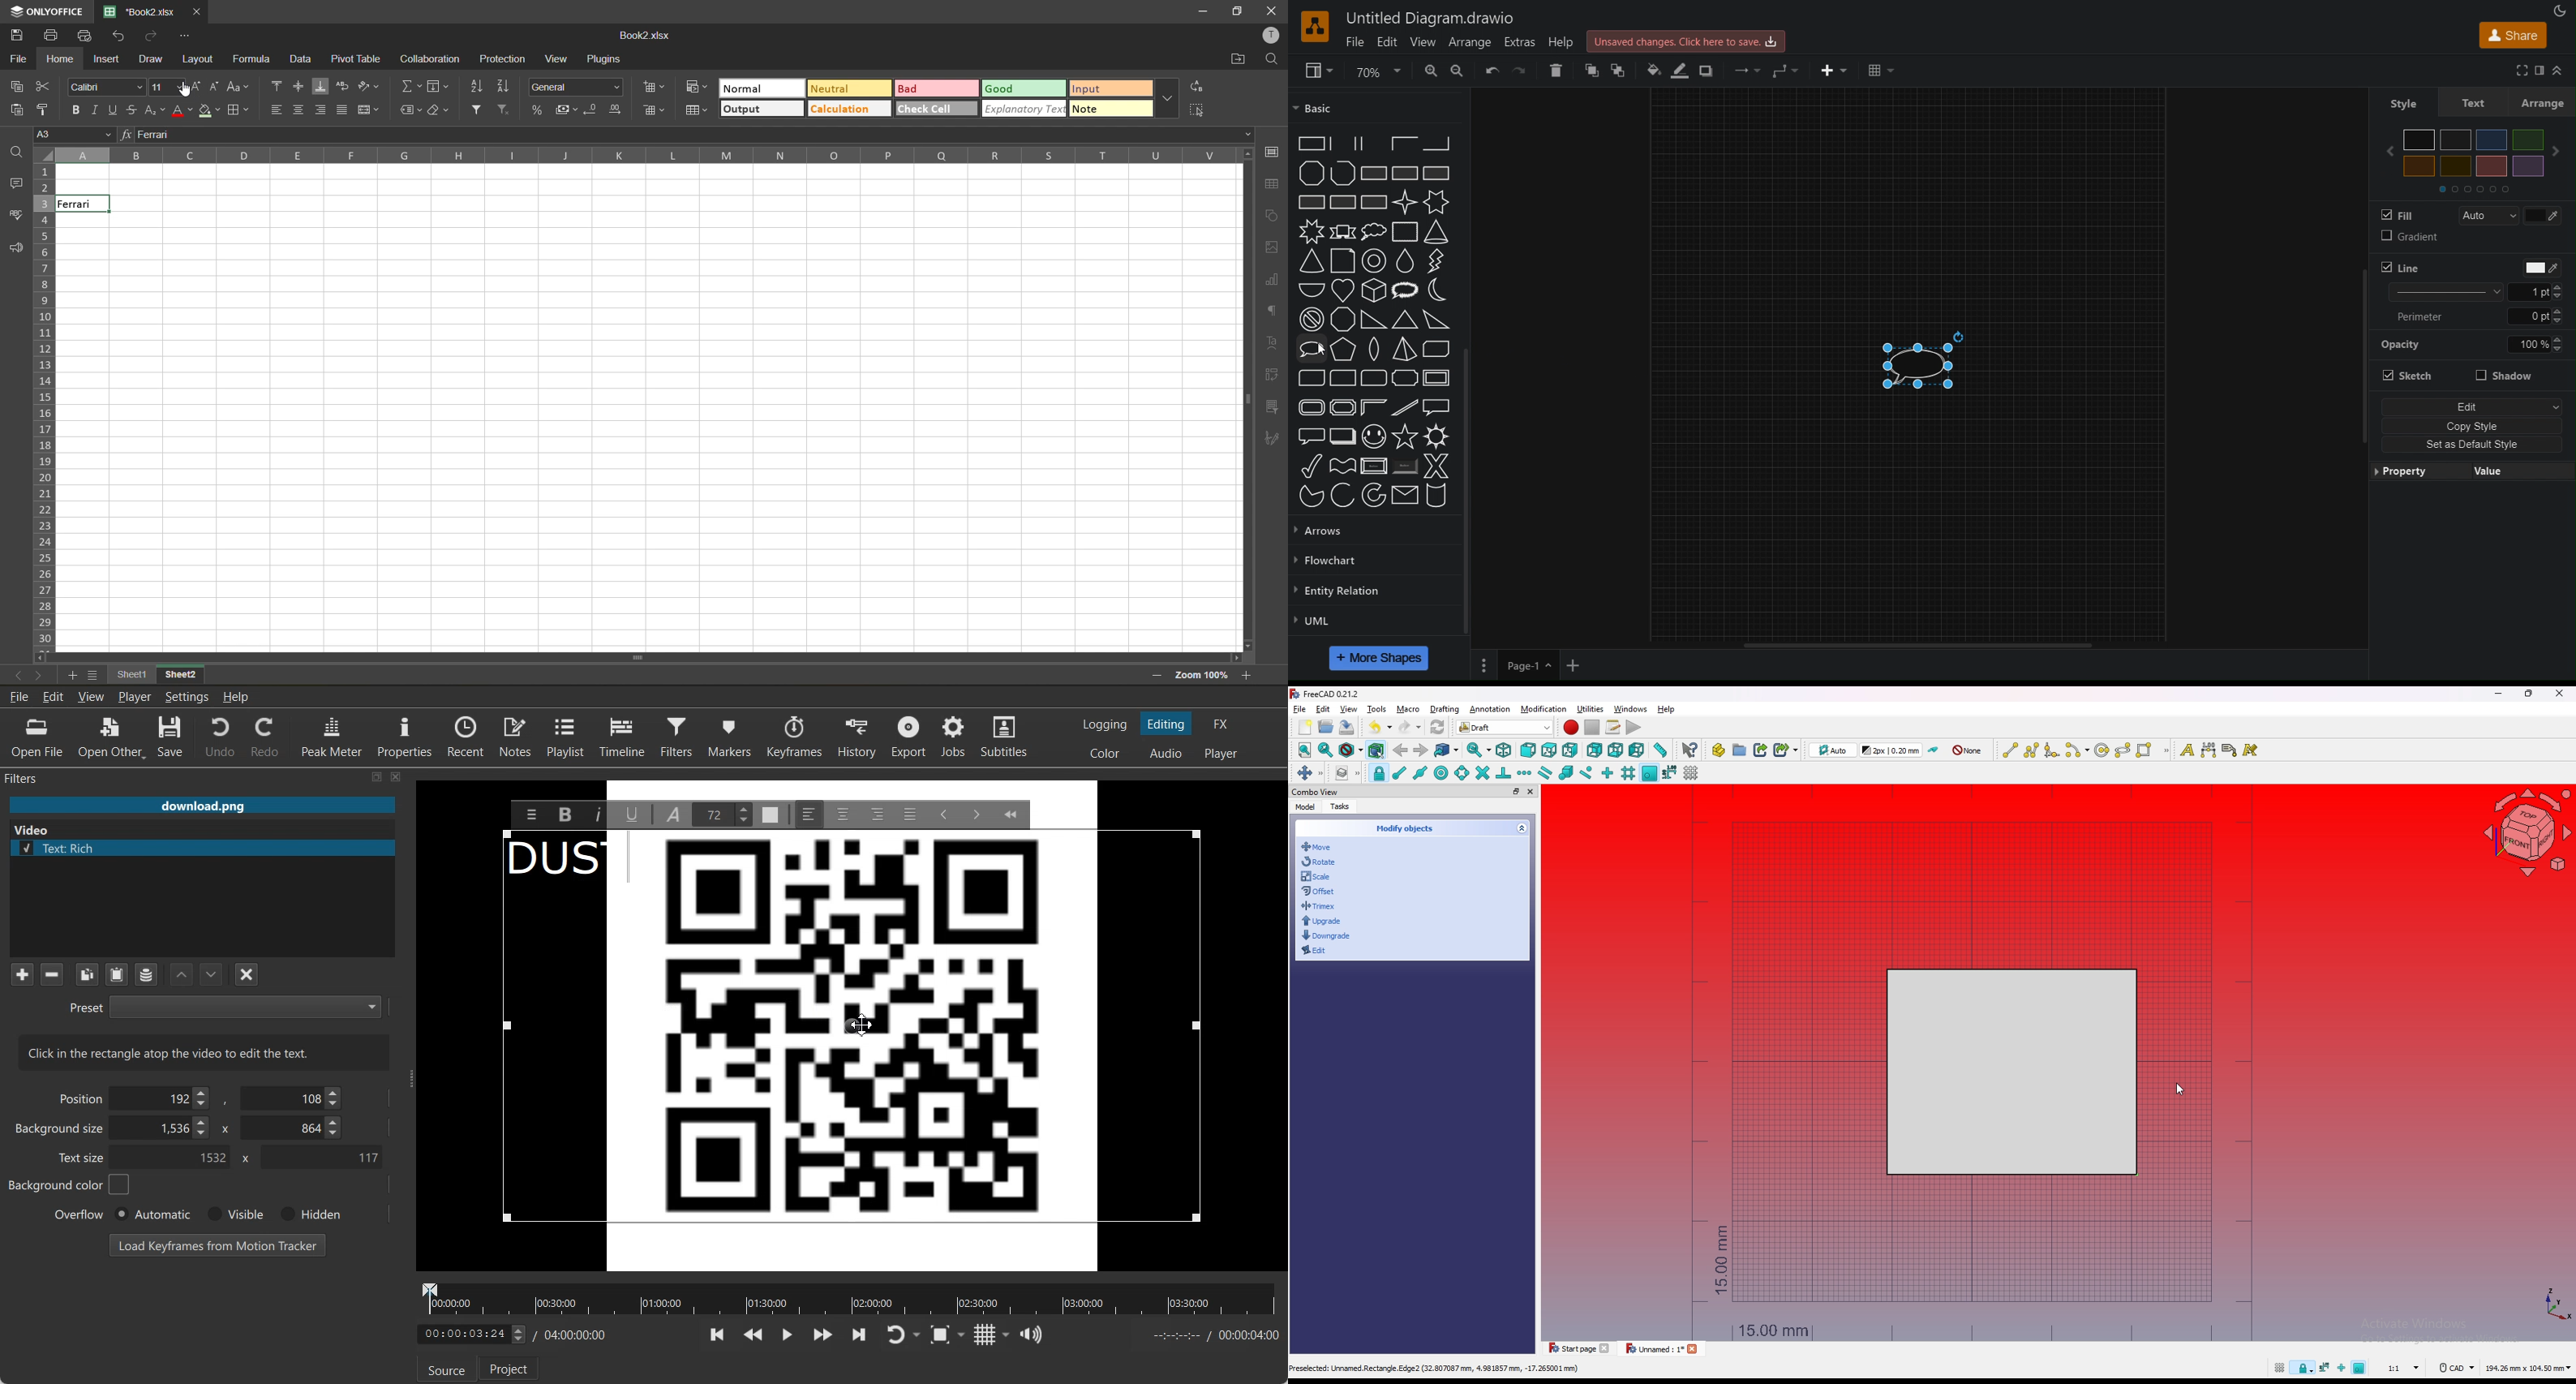 This screenshot has height=1400, width=2576. I want to click on sub/superscript, so click(152, 109).